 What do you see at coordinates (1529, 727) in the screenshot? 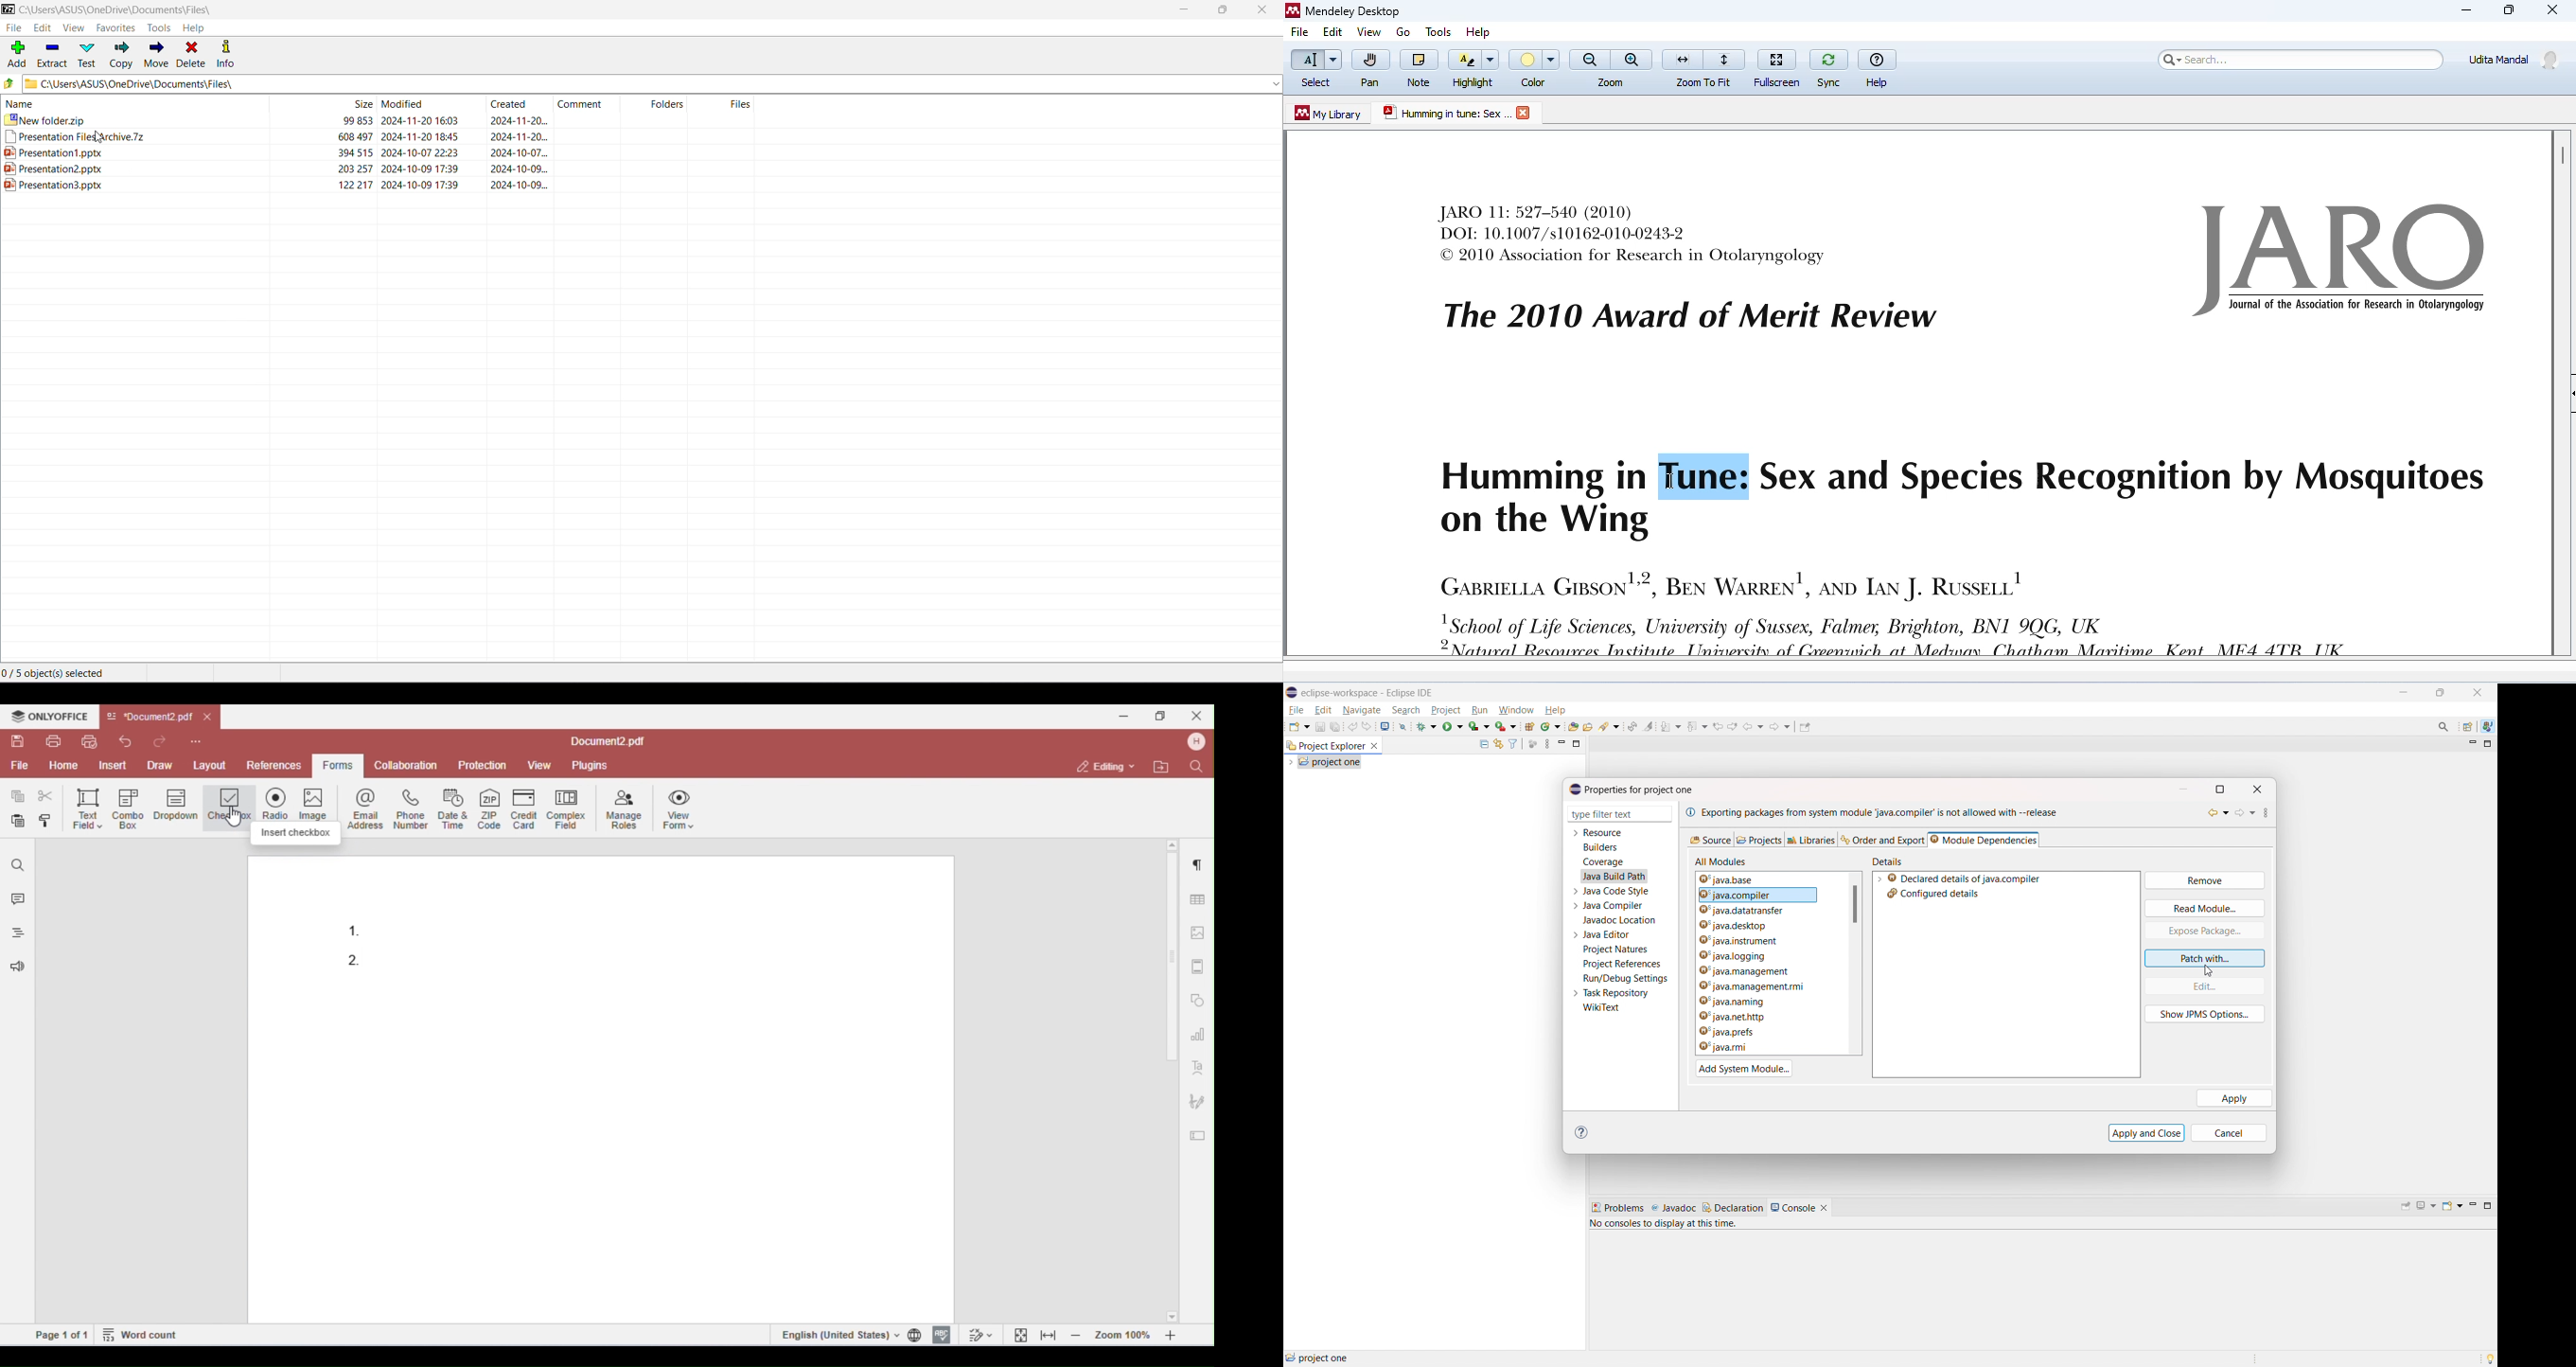
I see `new java project` at bounding box center [1529, 727].